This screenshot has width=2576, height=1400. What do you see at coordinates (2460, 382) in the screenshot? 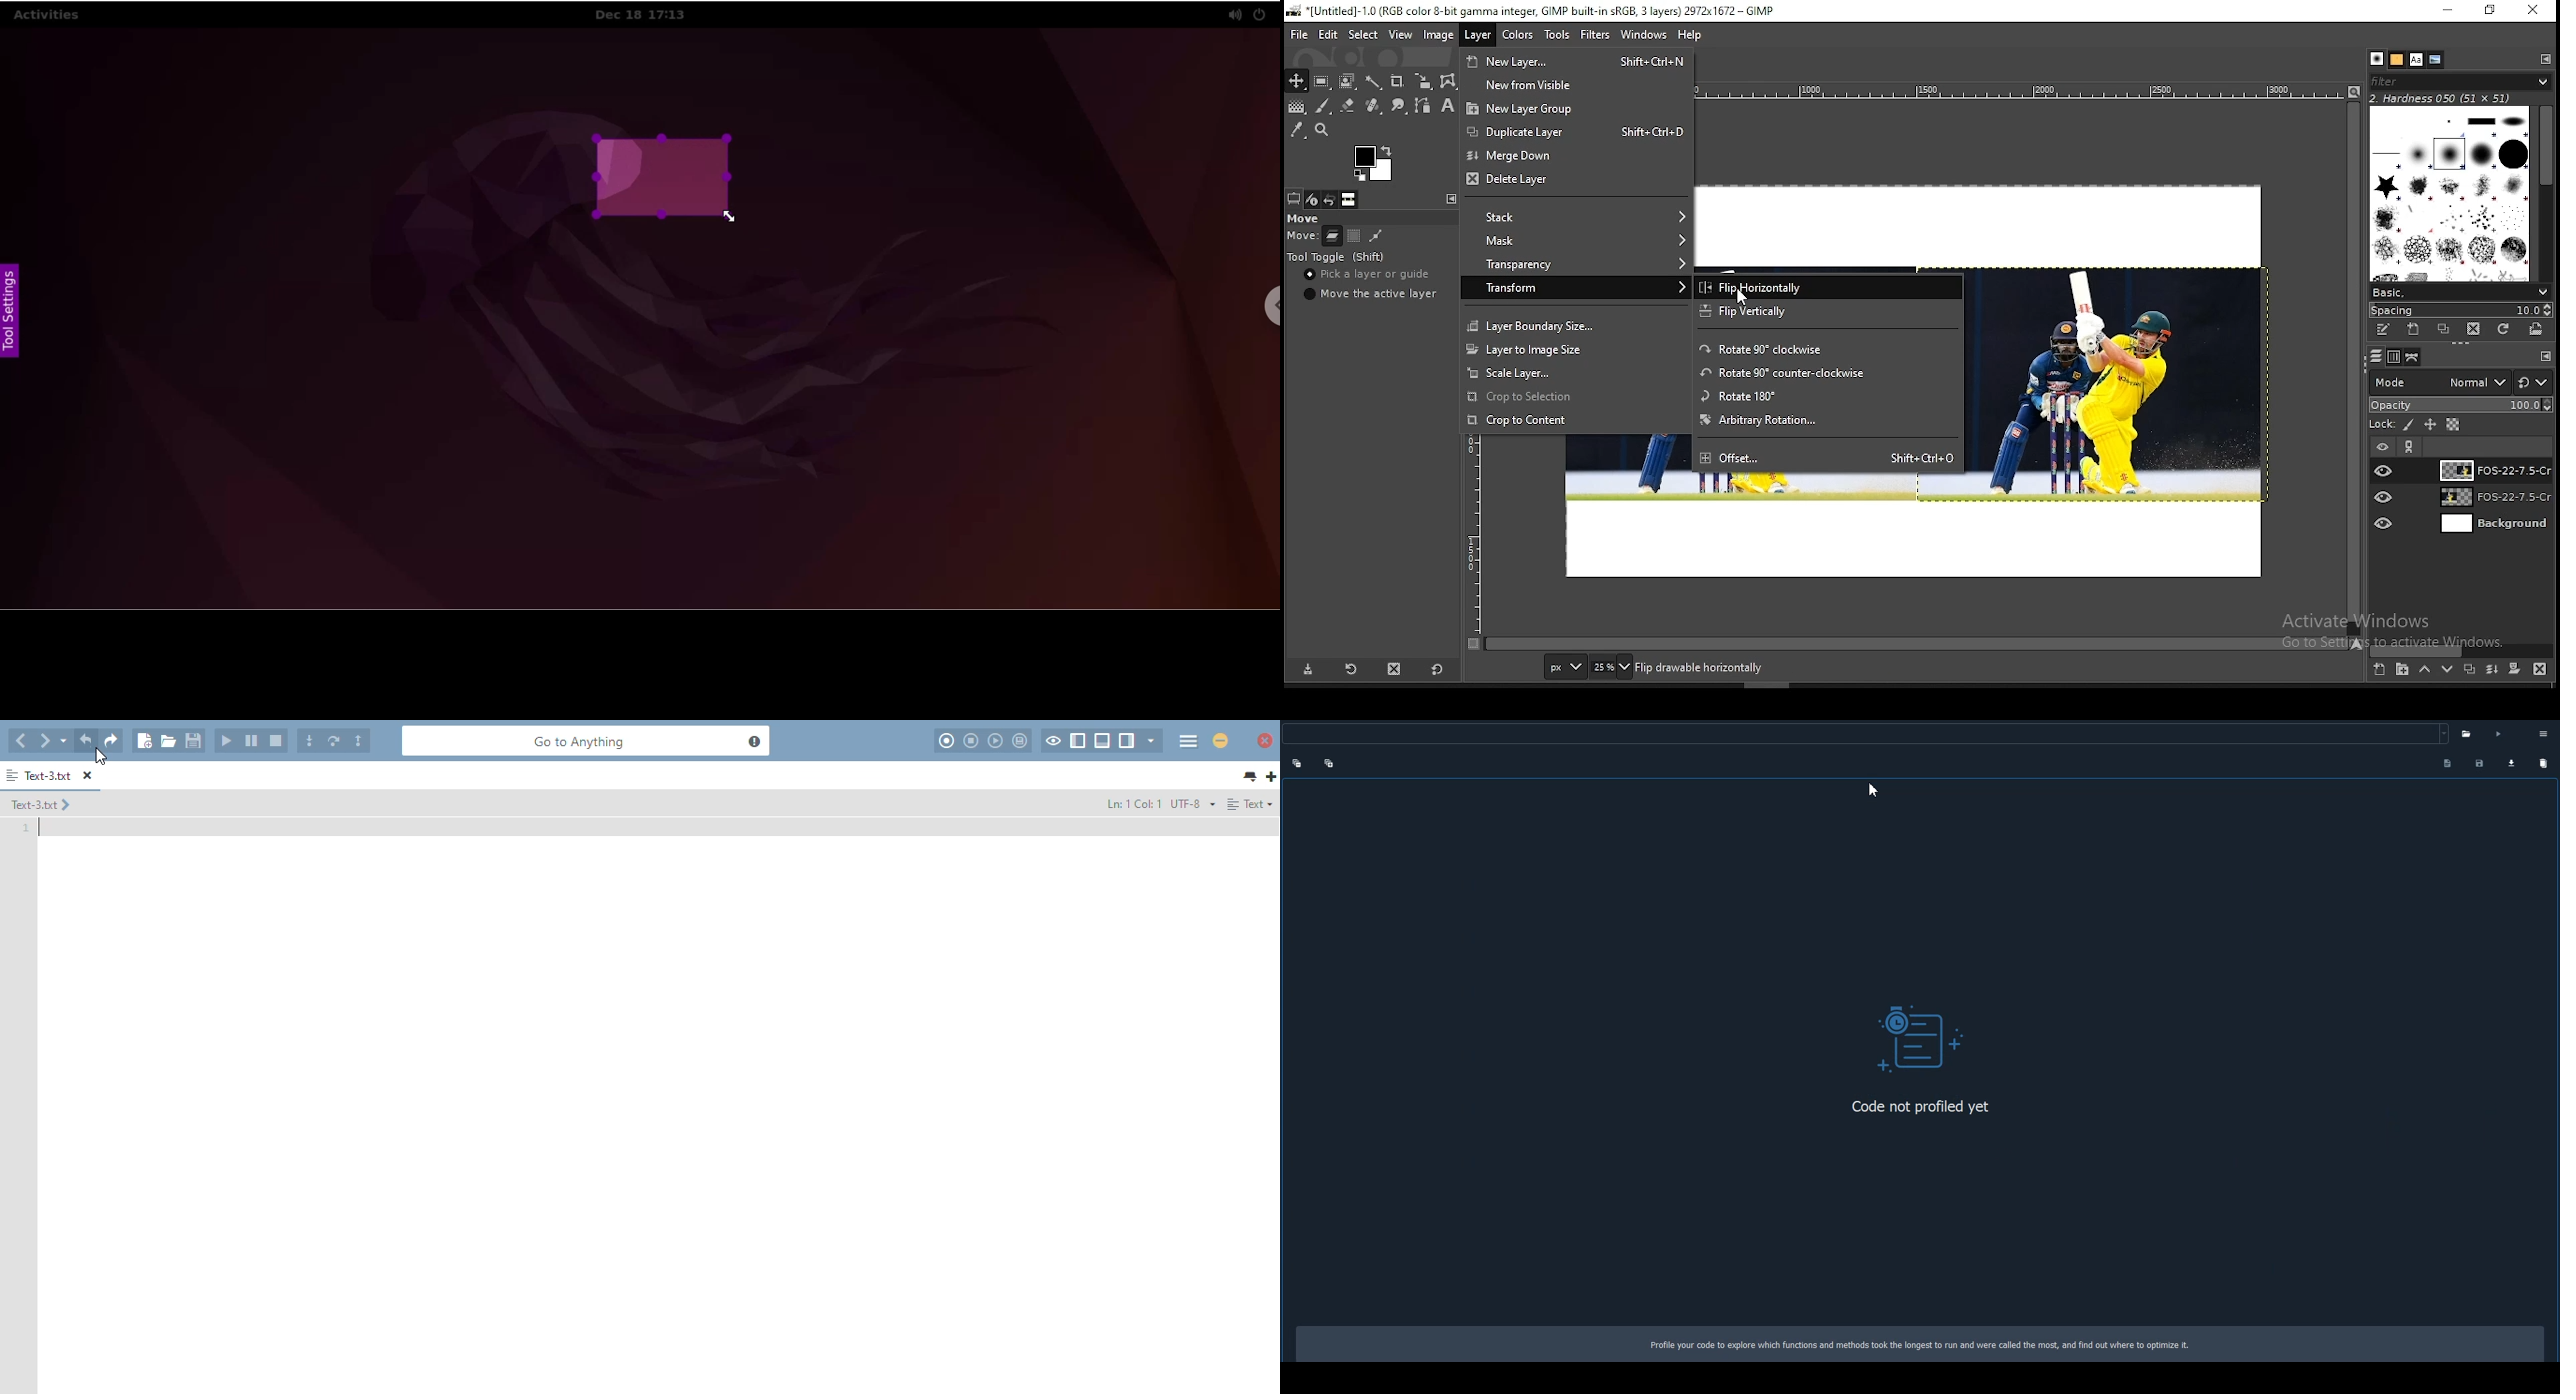
I see `blend mode` at bounding box center [2460, 382].